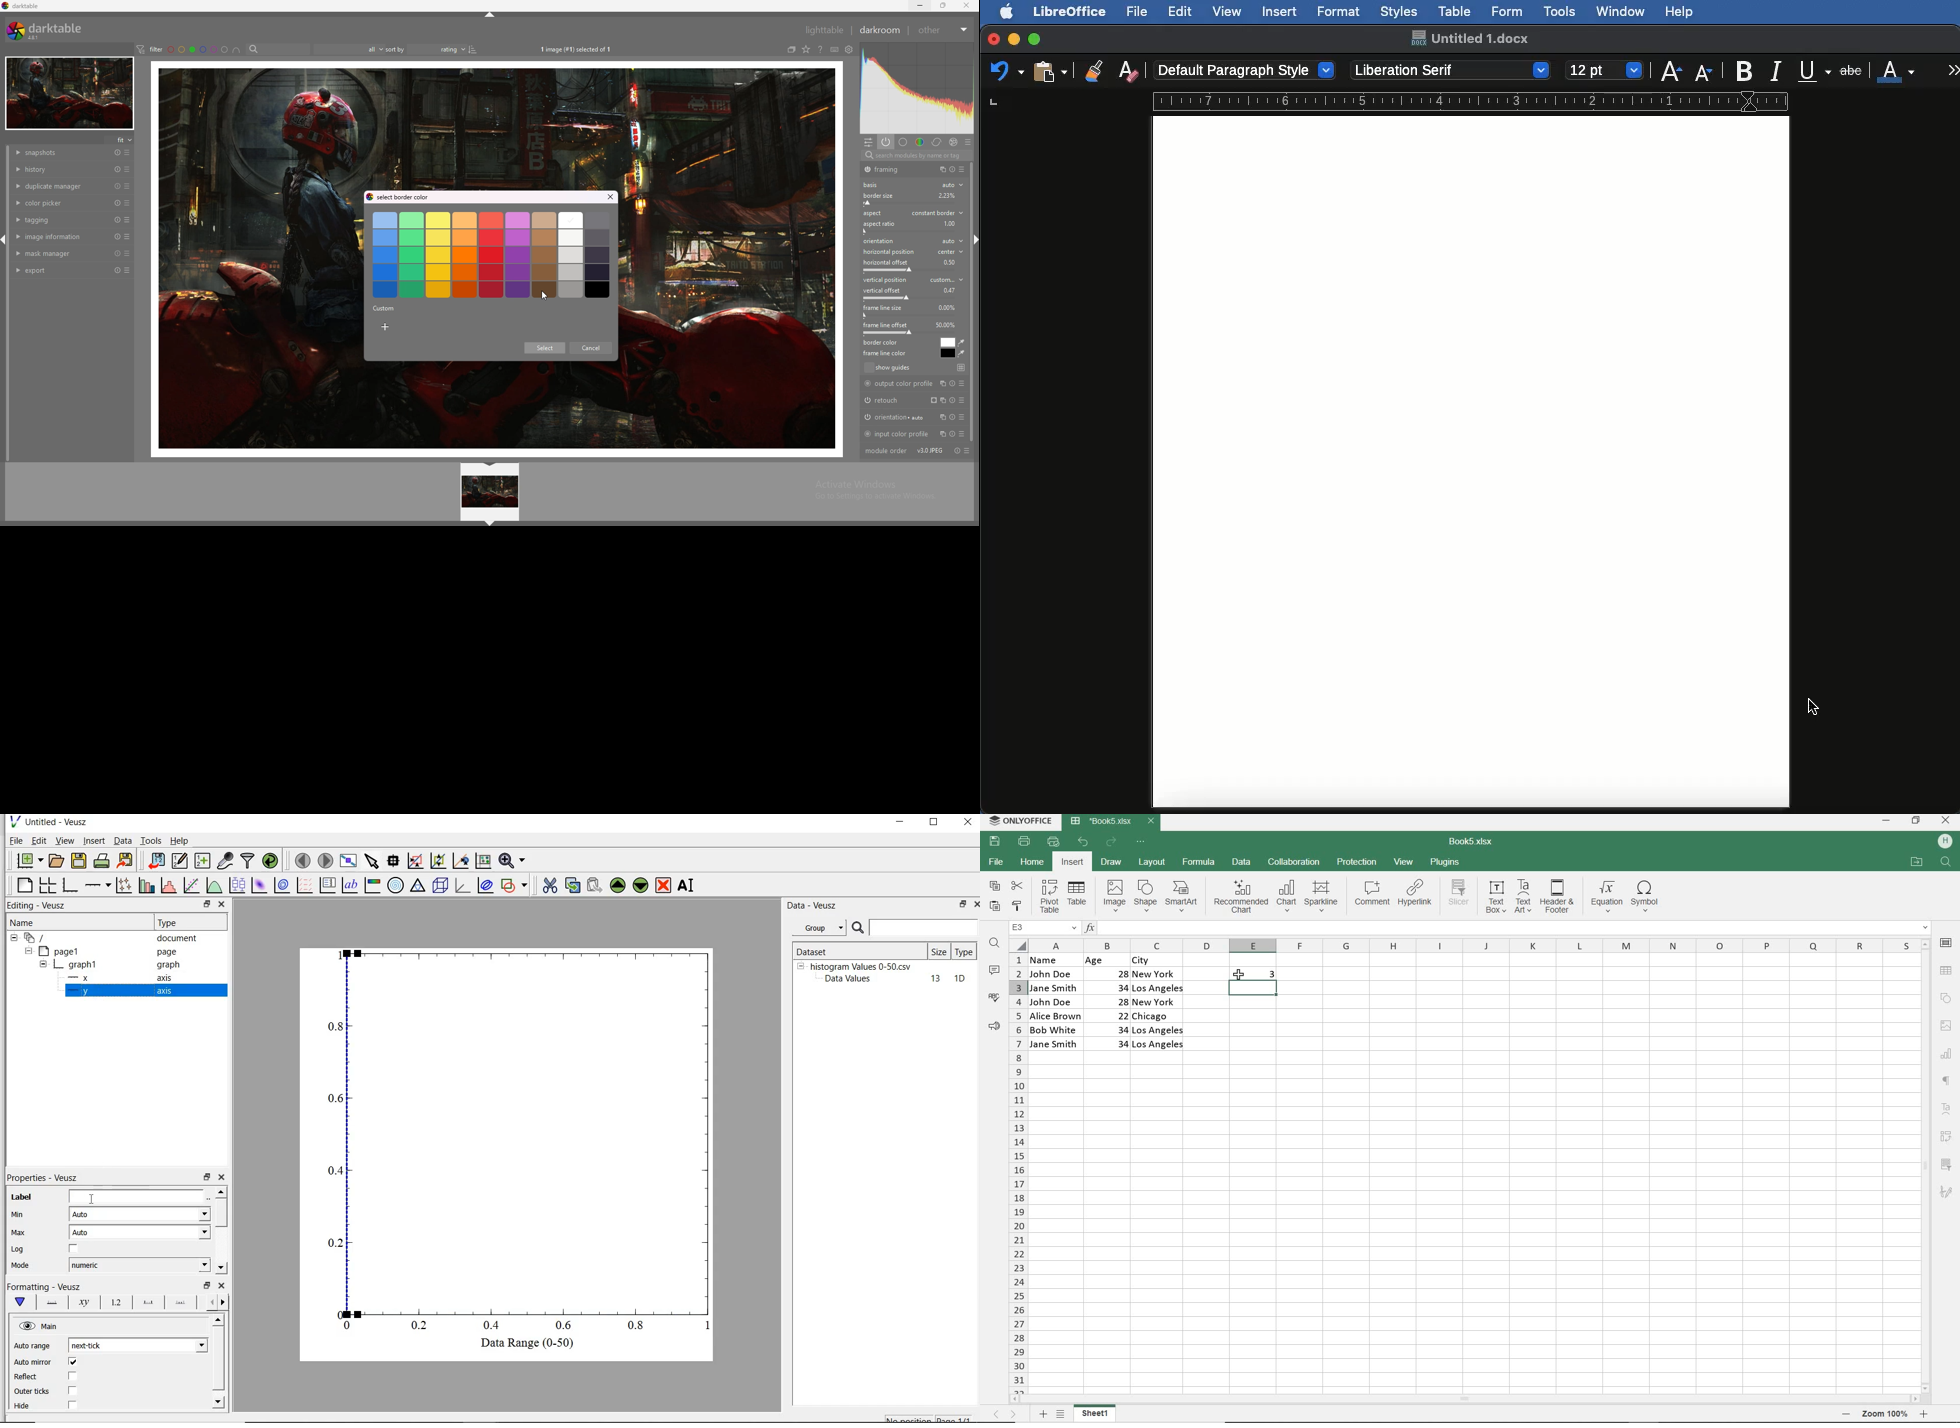 Image resolution: width=1960 pixels, height=1428 pixels. I want to click on Size increase, so click(1670, 69).